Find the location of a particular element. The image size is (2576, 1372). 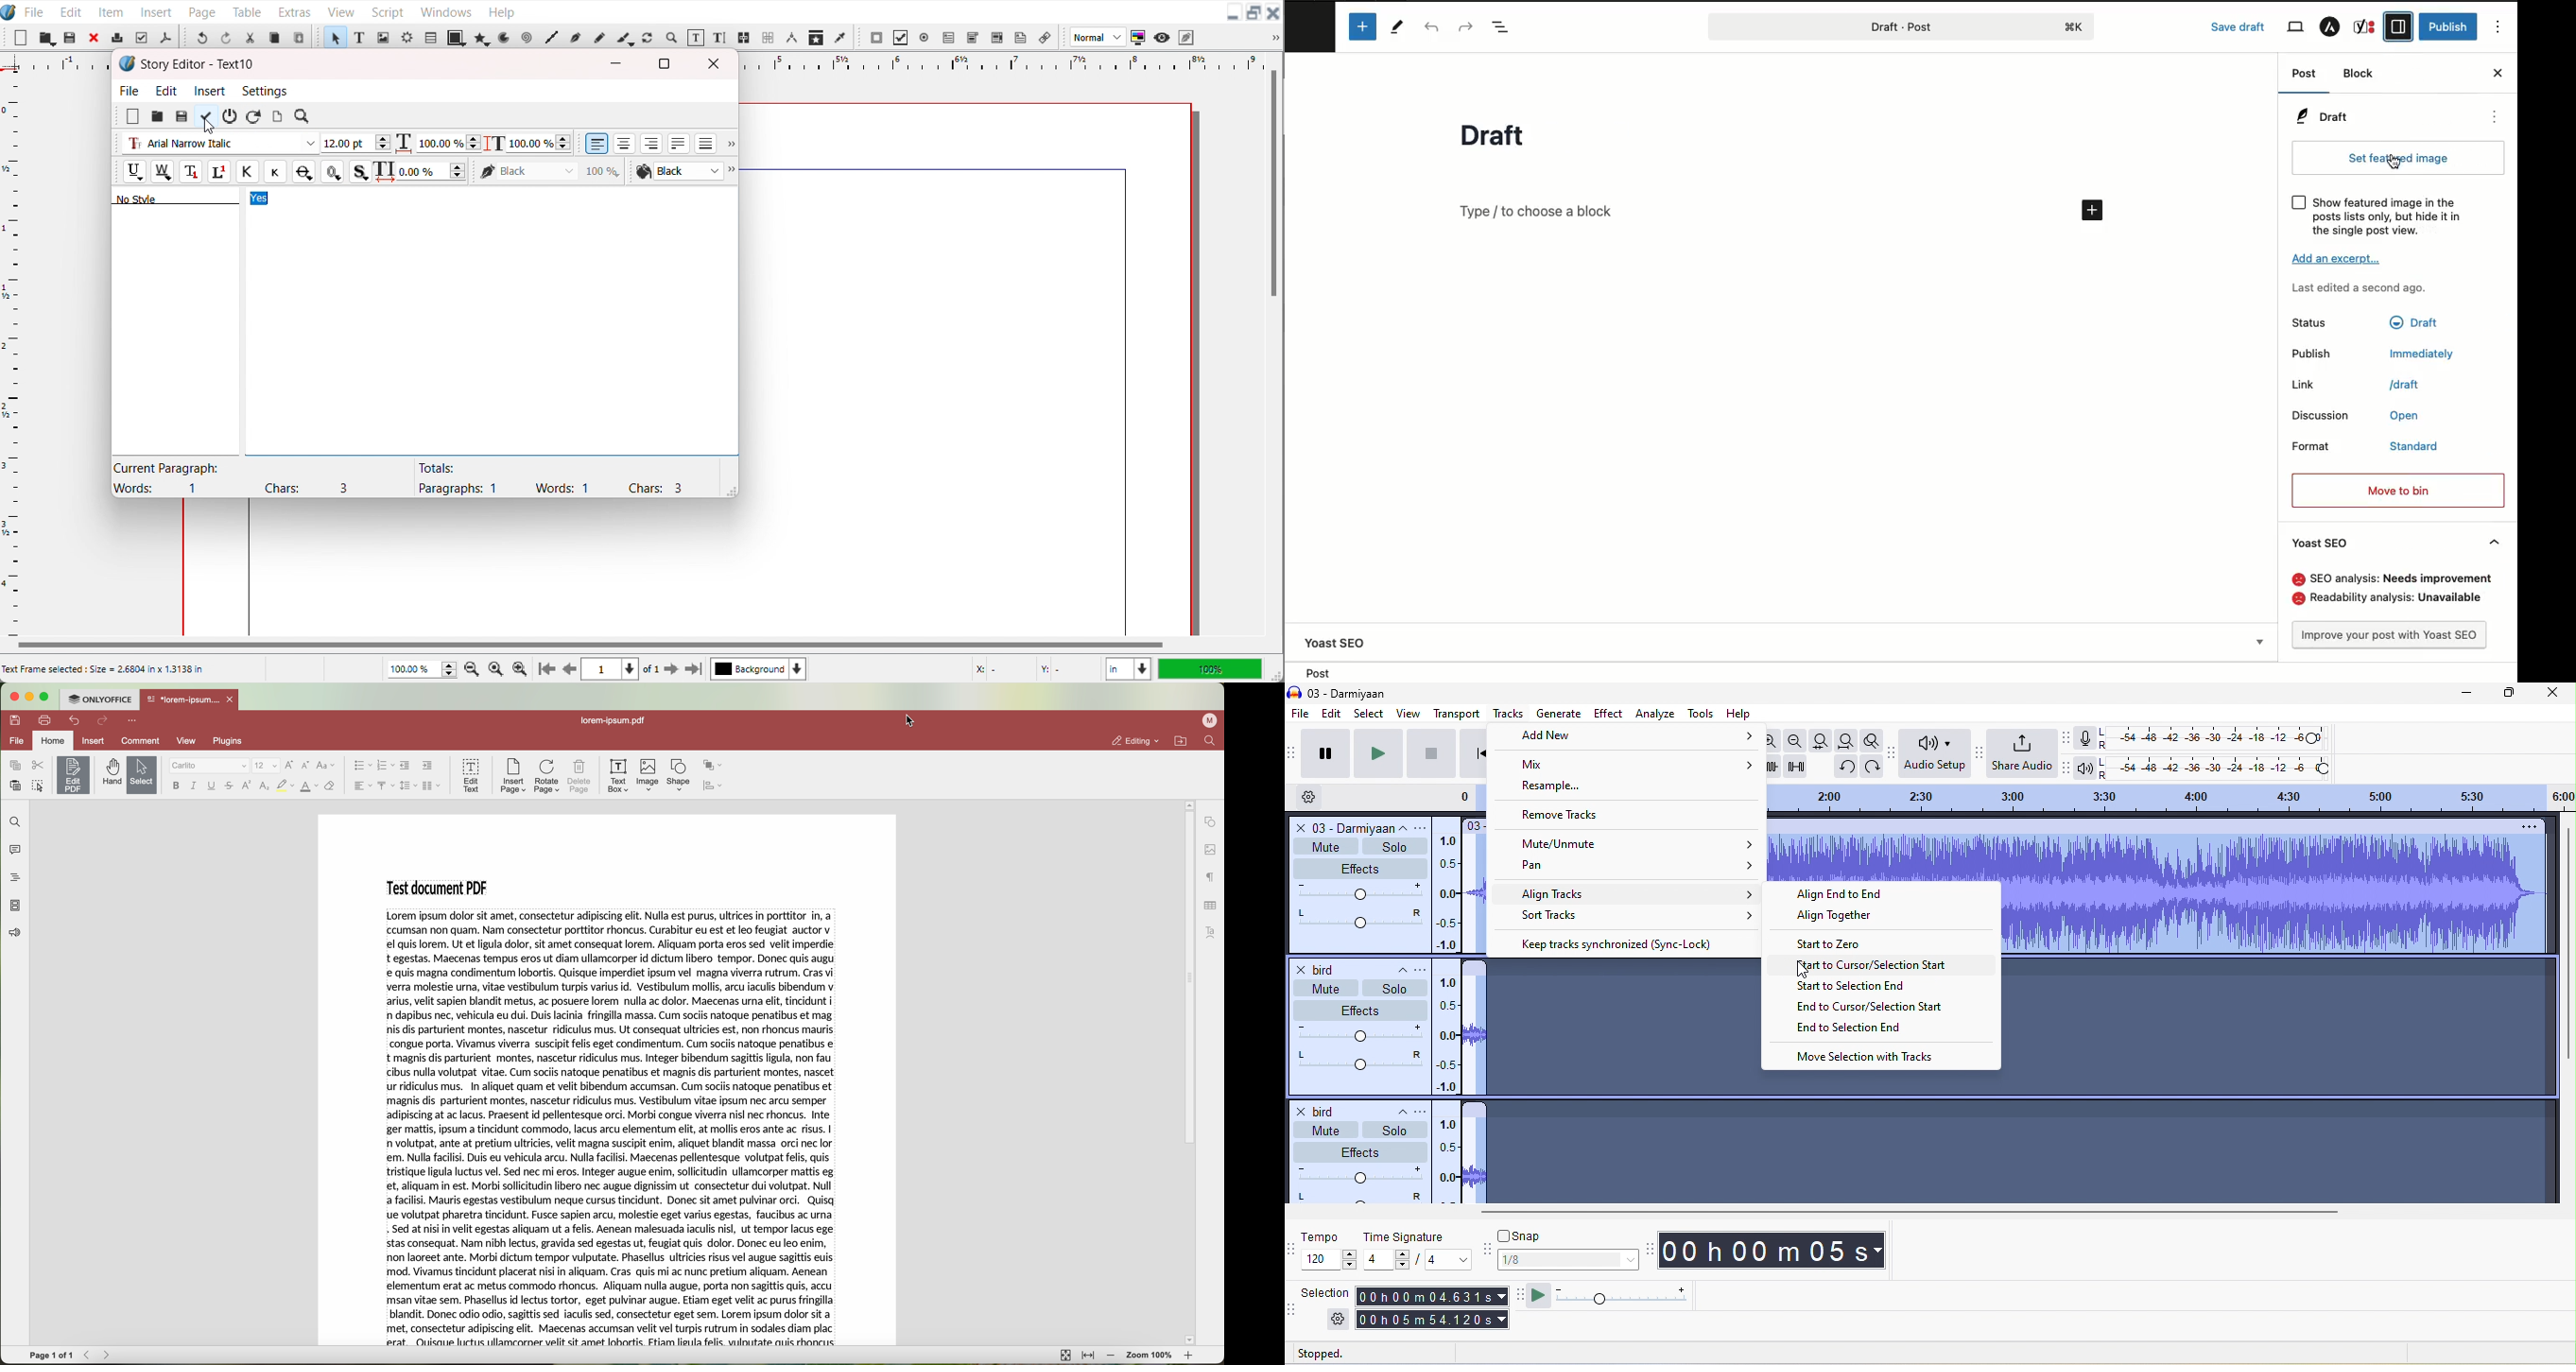

Arc is located at coordinates (505, 37).